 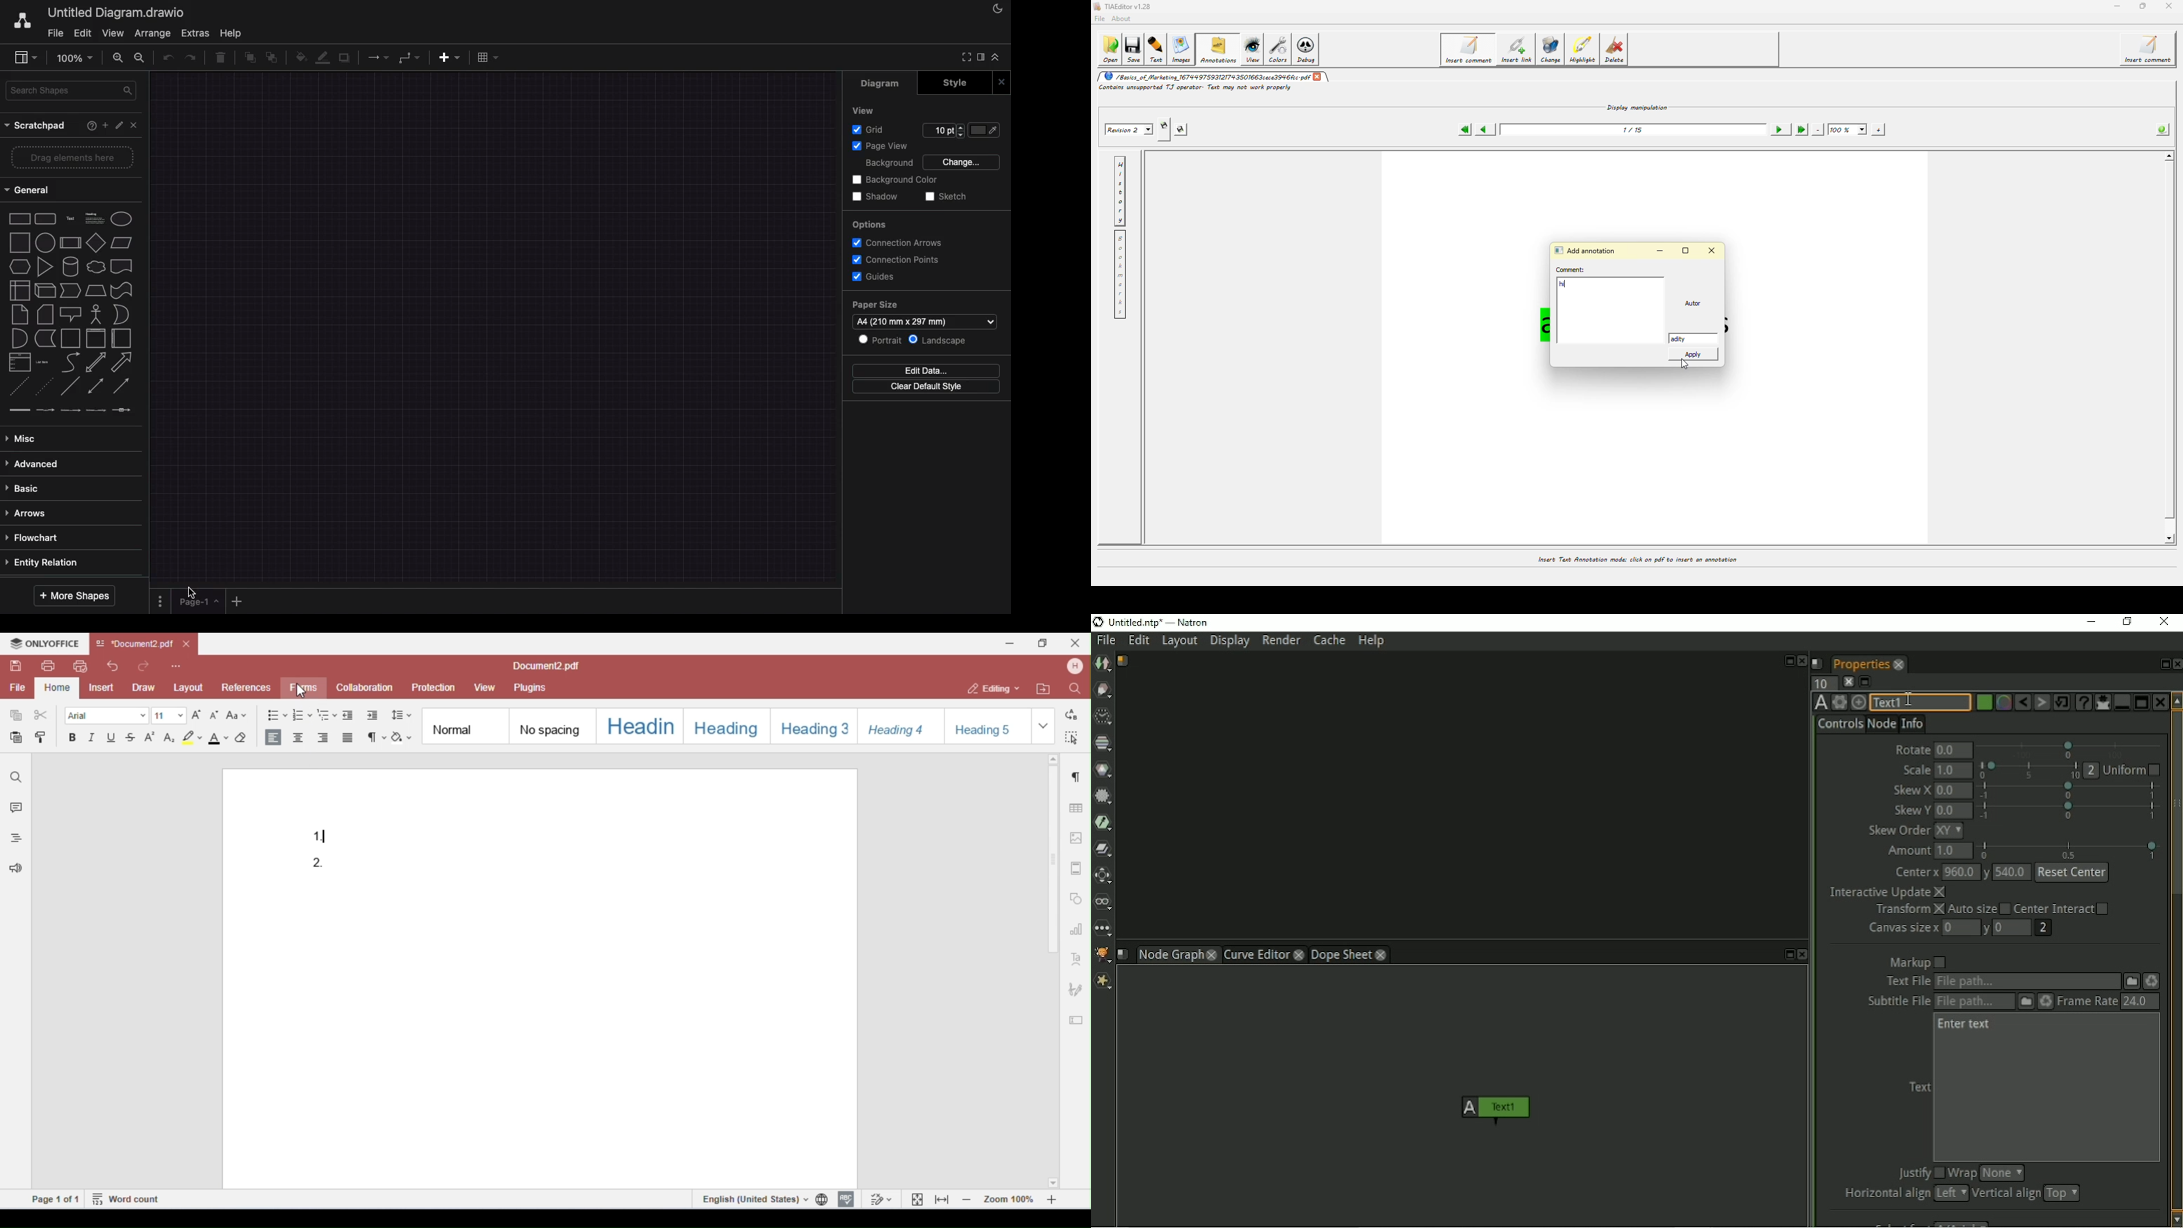 What do you see at coordinates (72, 596) in the screenshot?
I see `more shapes` at bounding box center [72, 596].